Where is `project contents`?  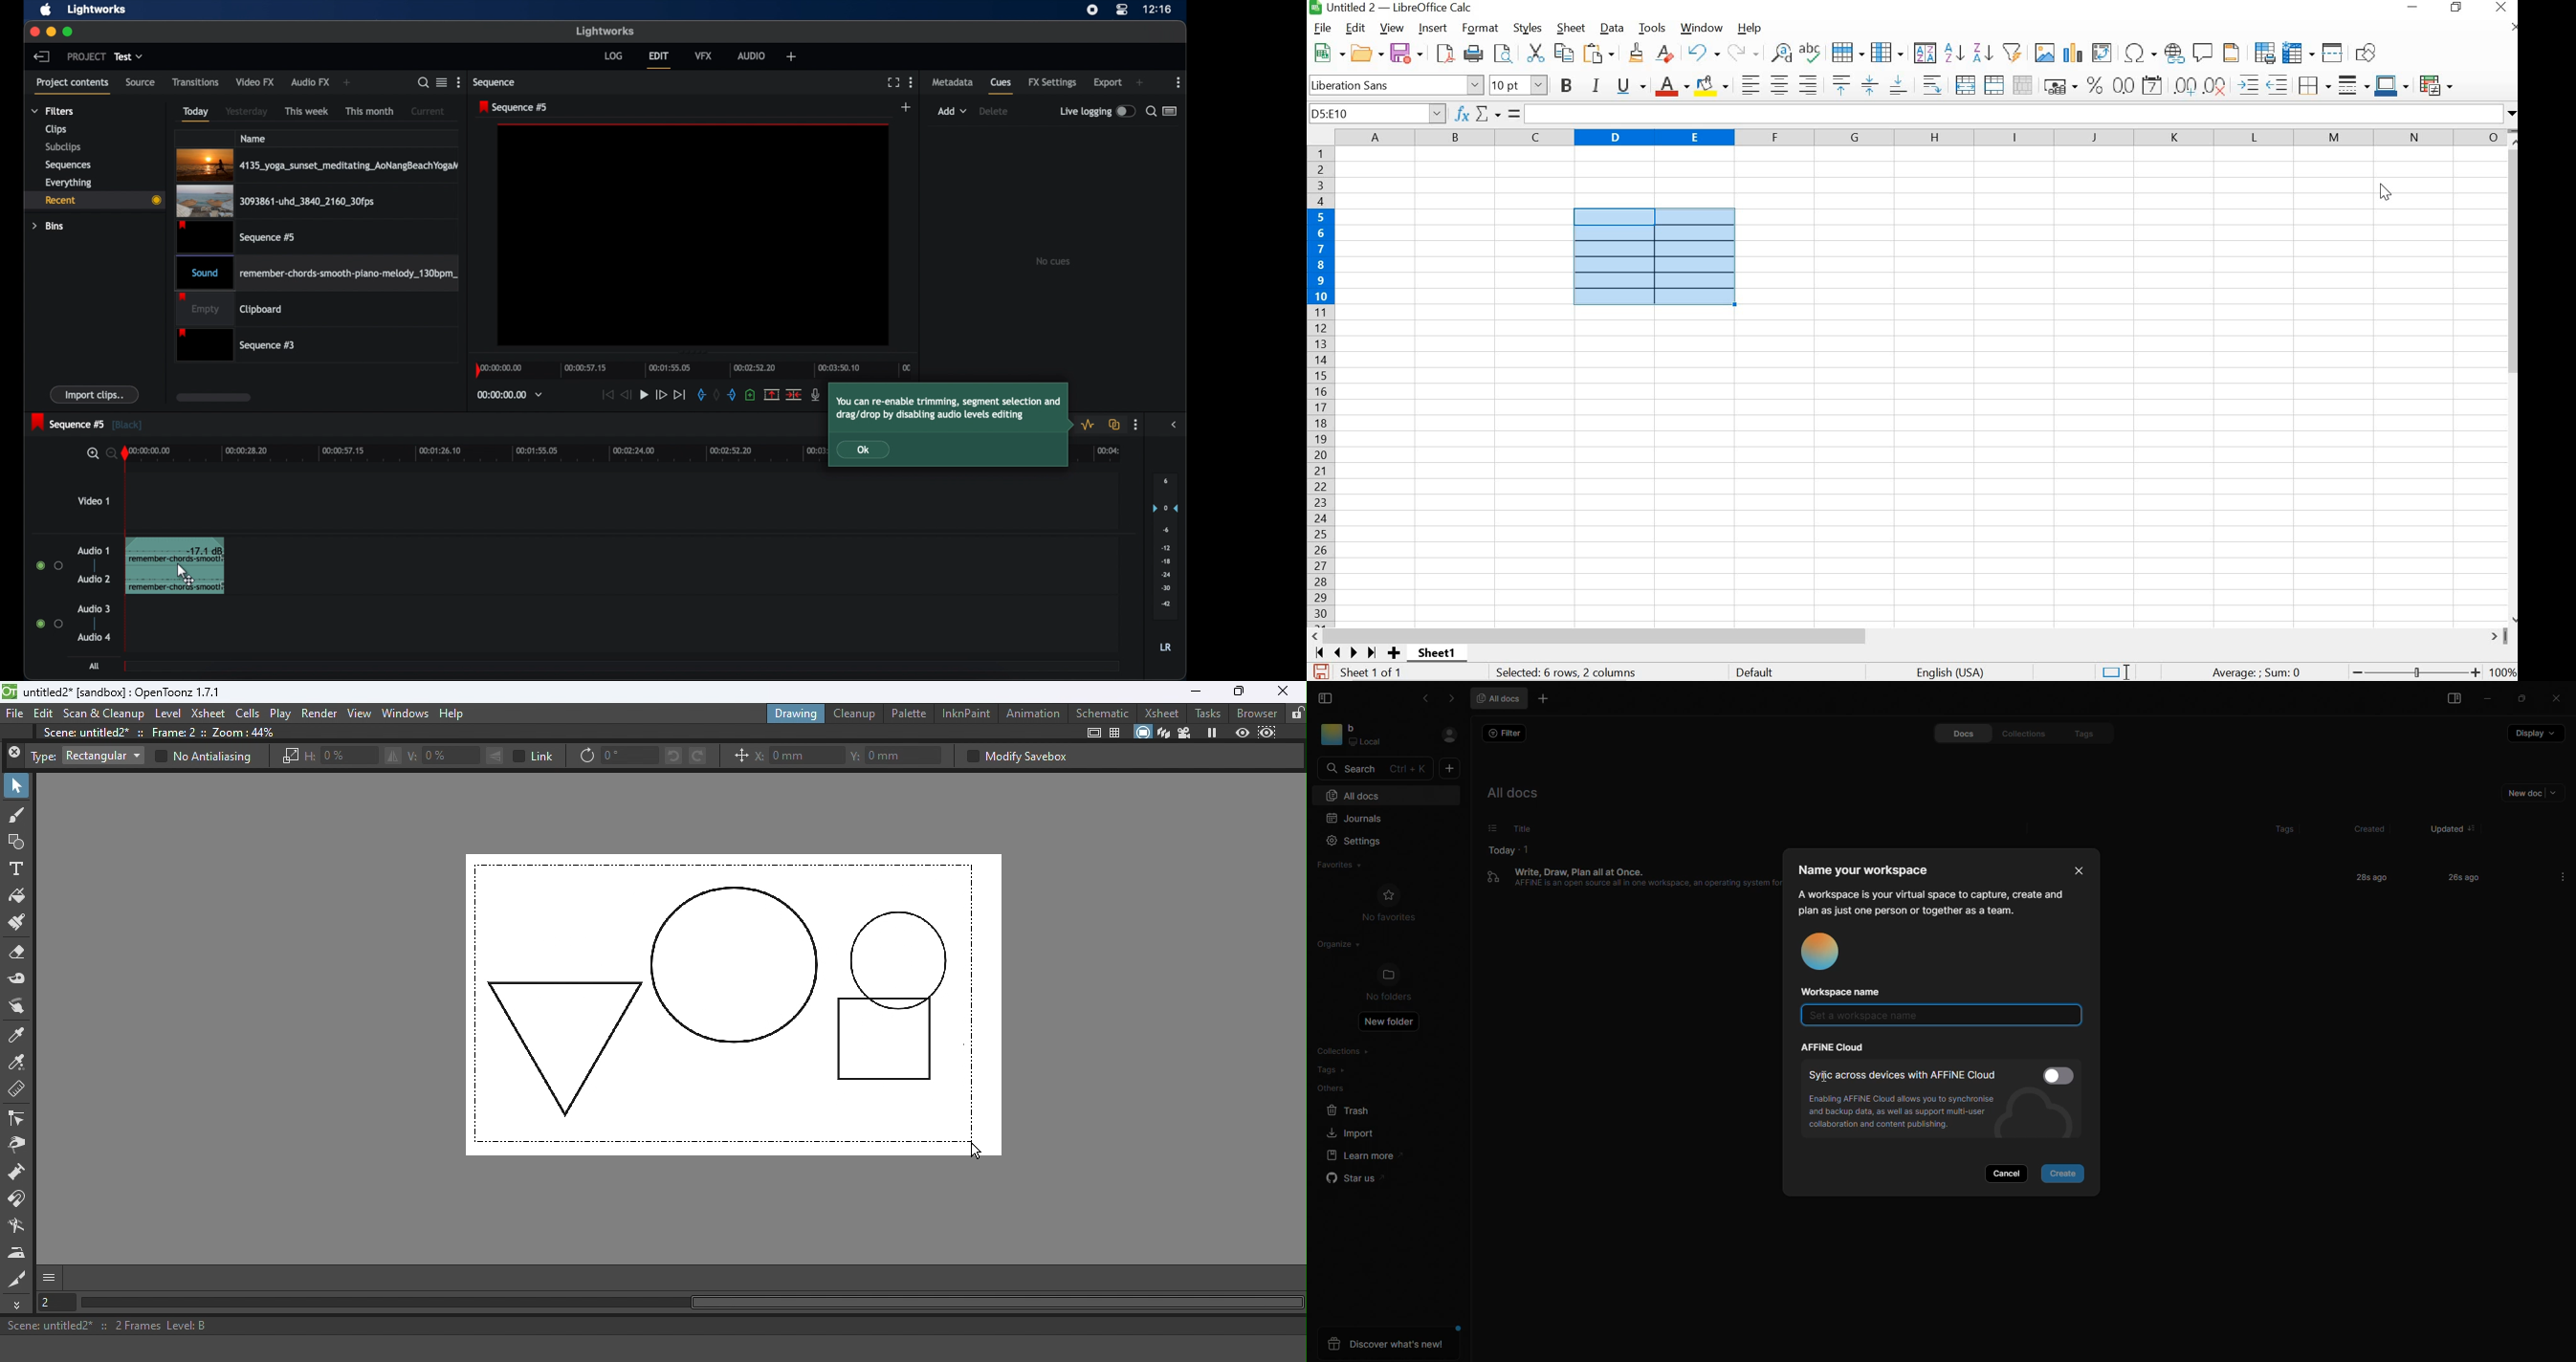
project contents is located at coordinates (74, 86).